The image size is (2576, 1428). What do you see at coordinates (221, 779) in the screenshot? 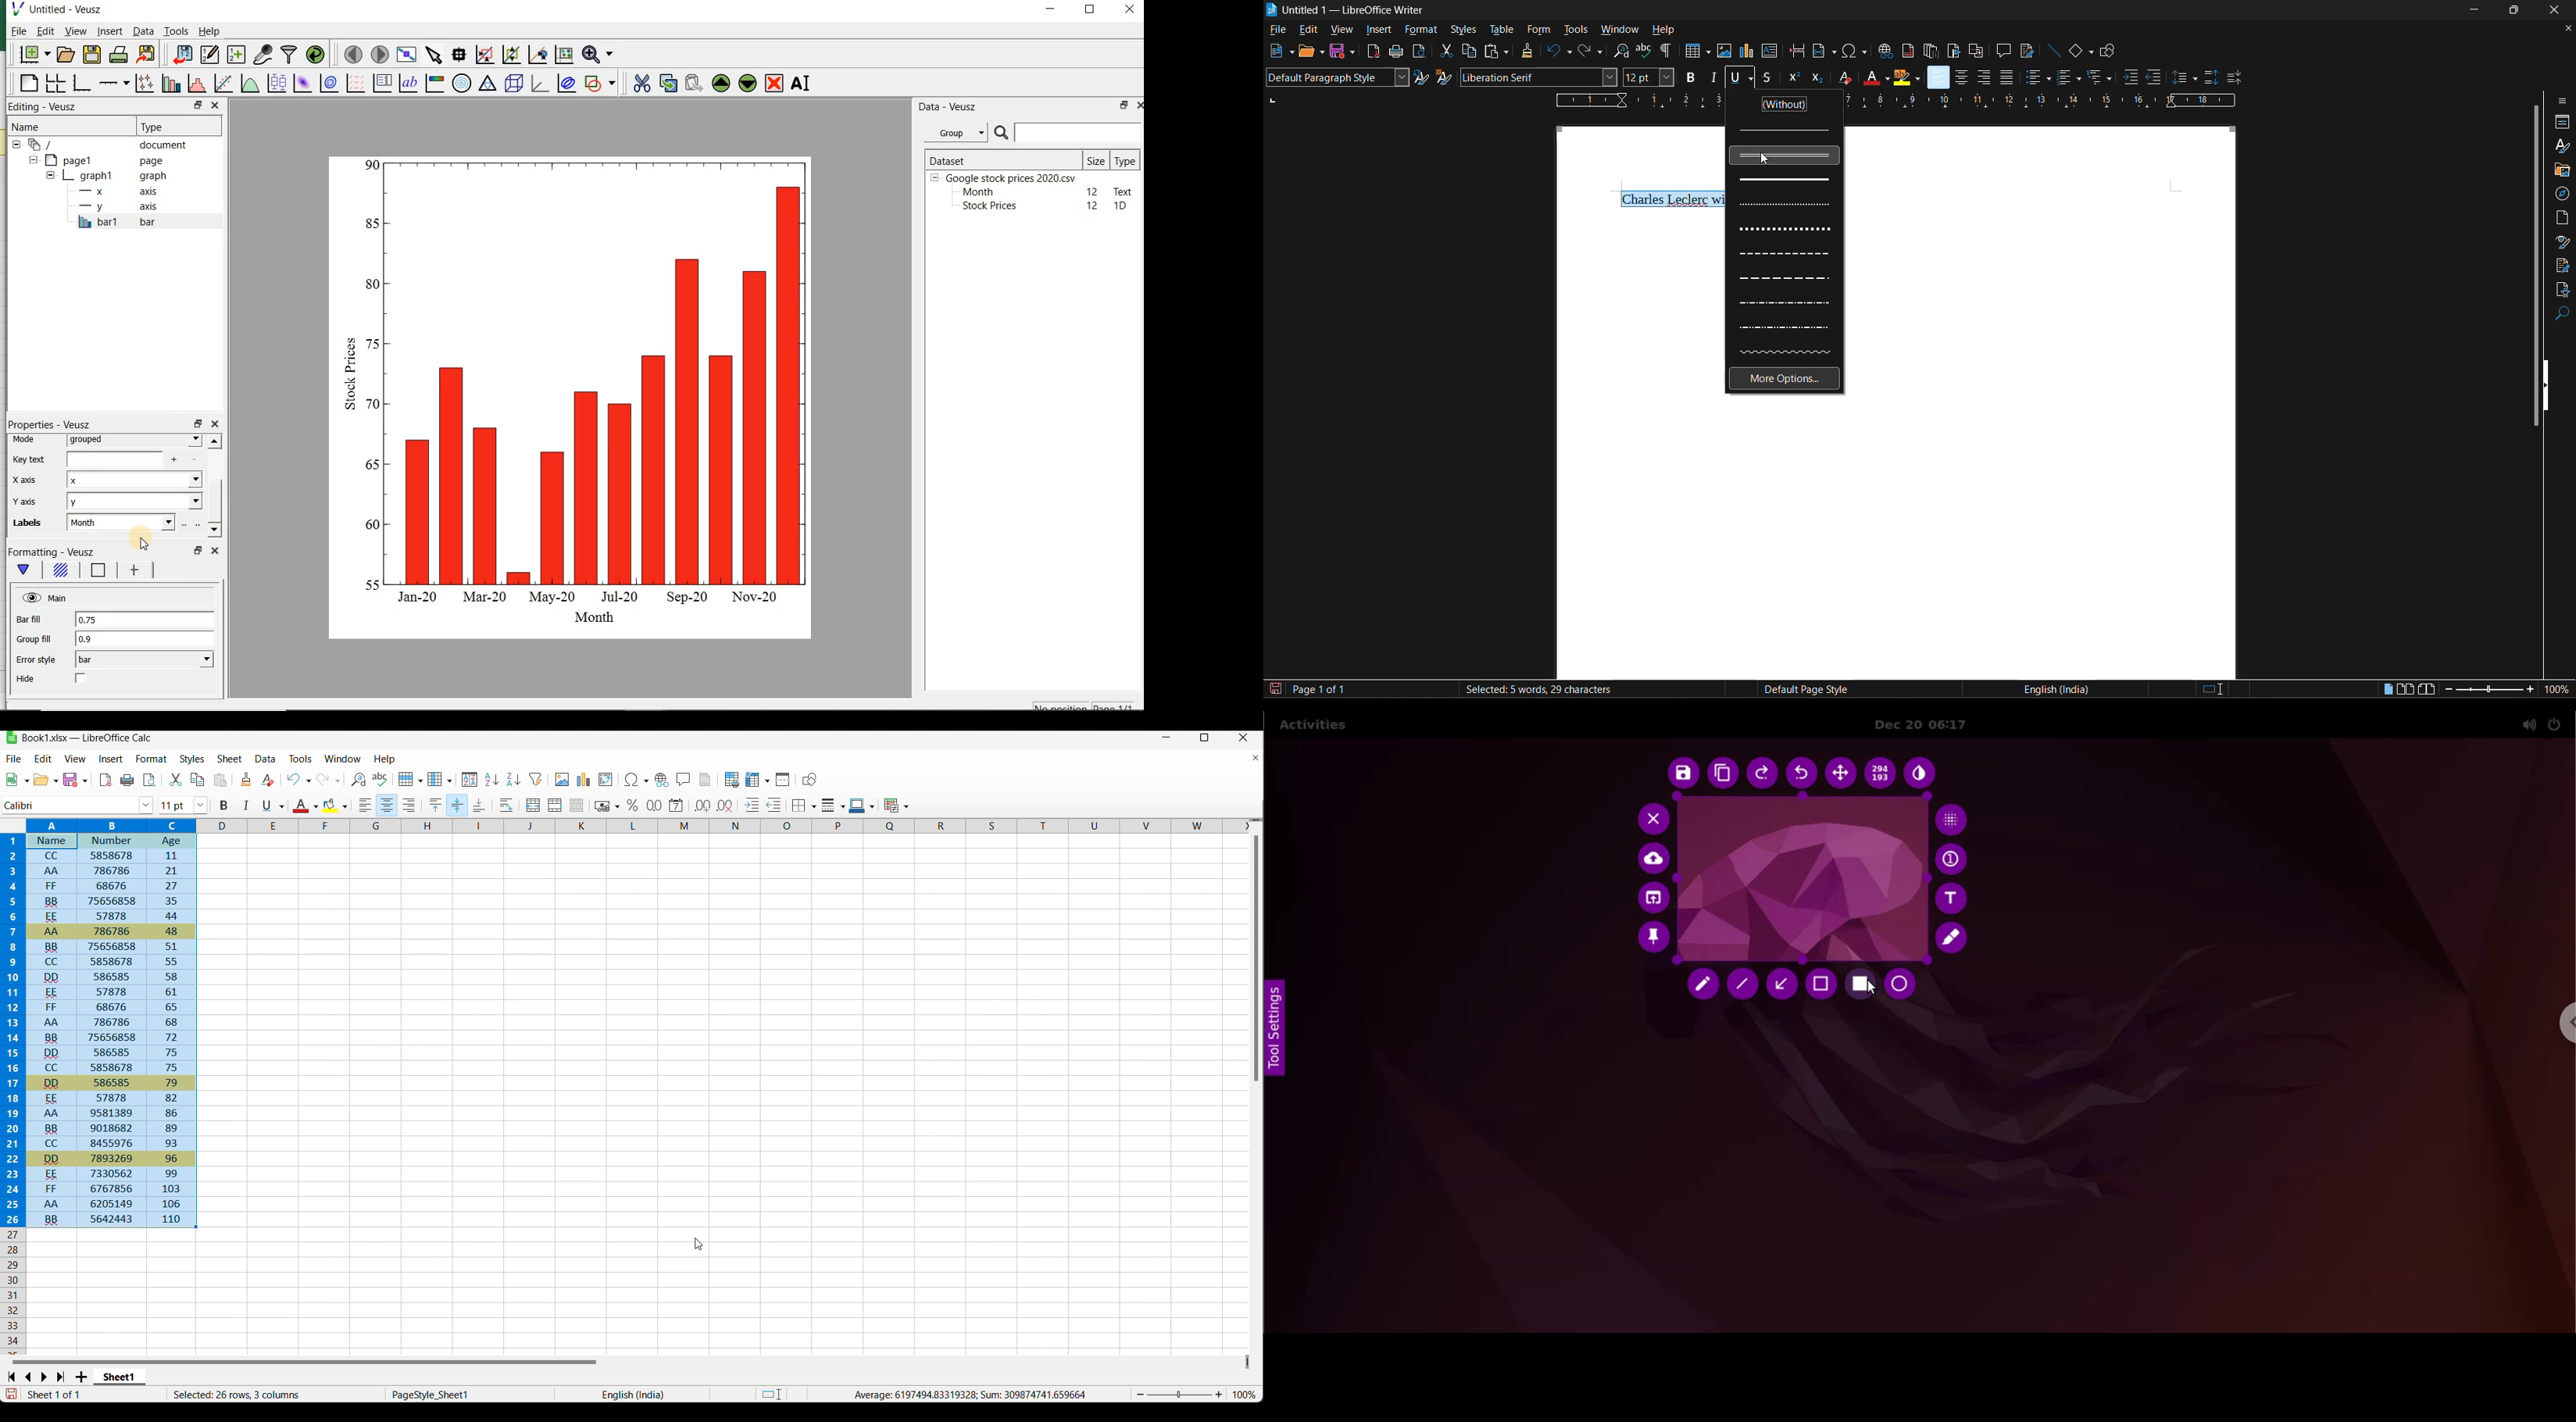
I see `Paste` at bounding box center [221, 779].